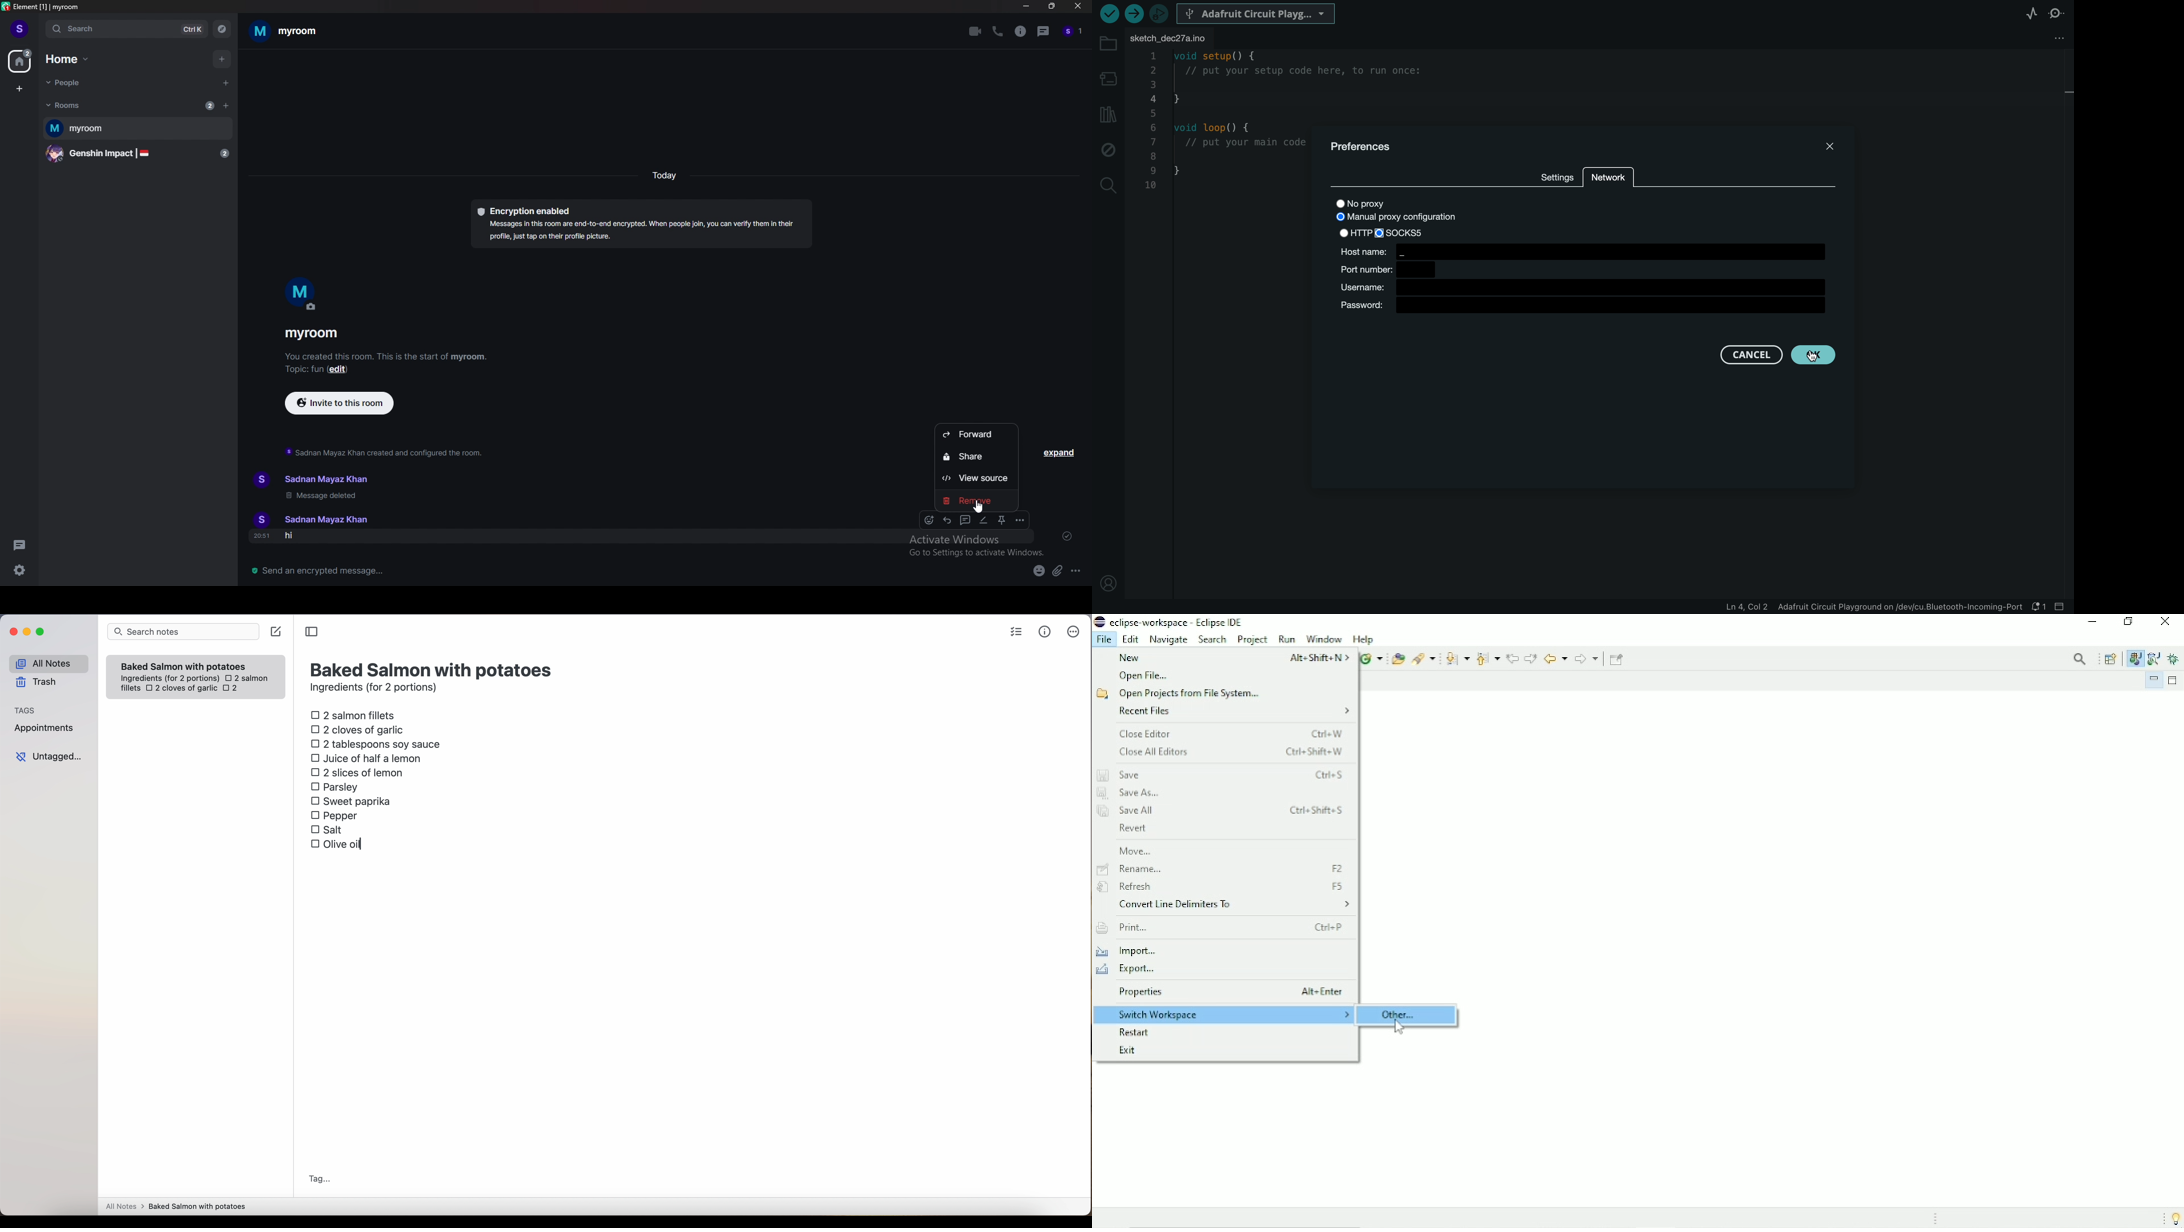 Image resolution: width=2184 pixels, height=1232 pixels. Describe the element at coordinates (1108, 78) in the screenshot. I see `board manager` at that location.